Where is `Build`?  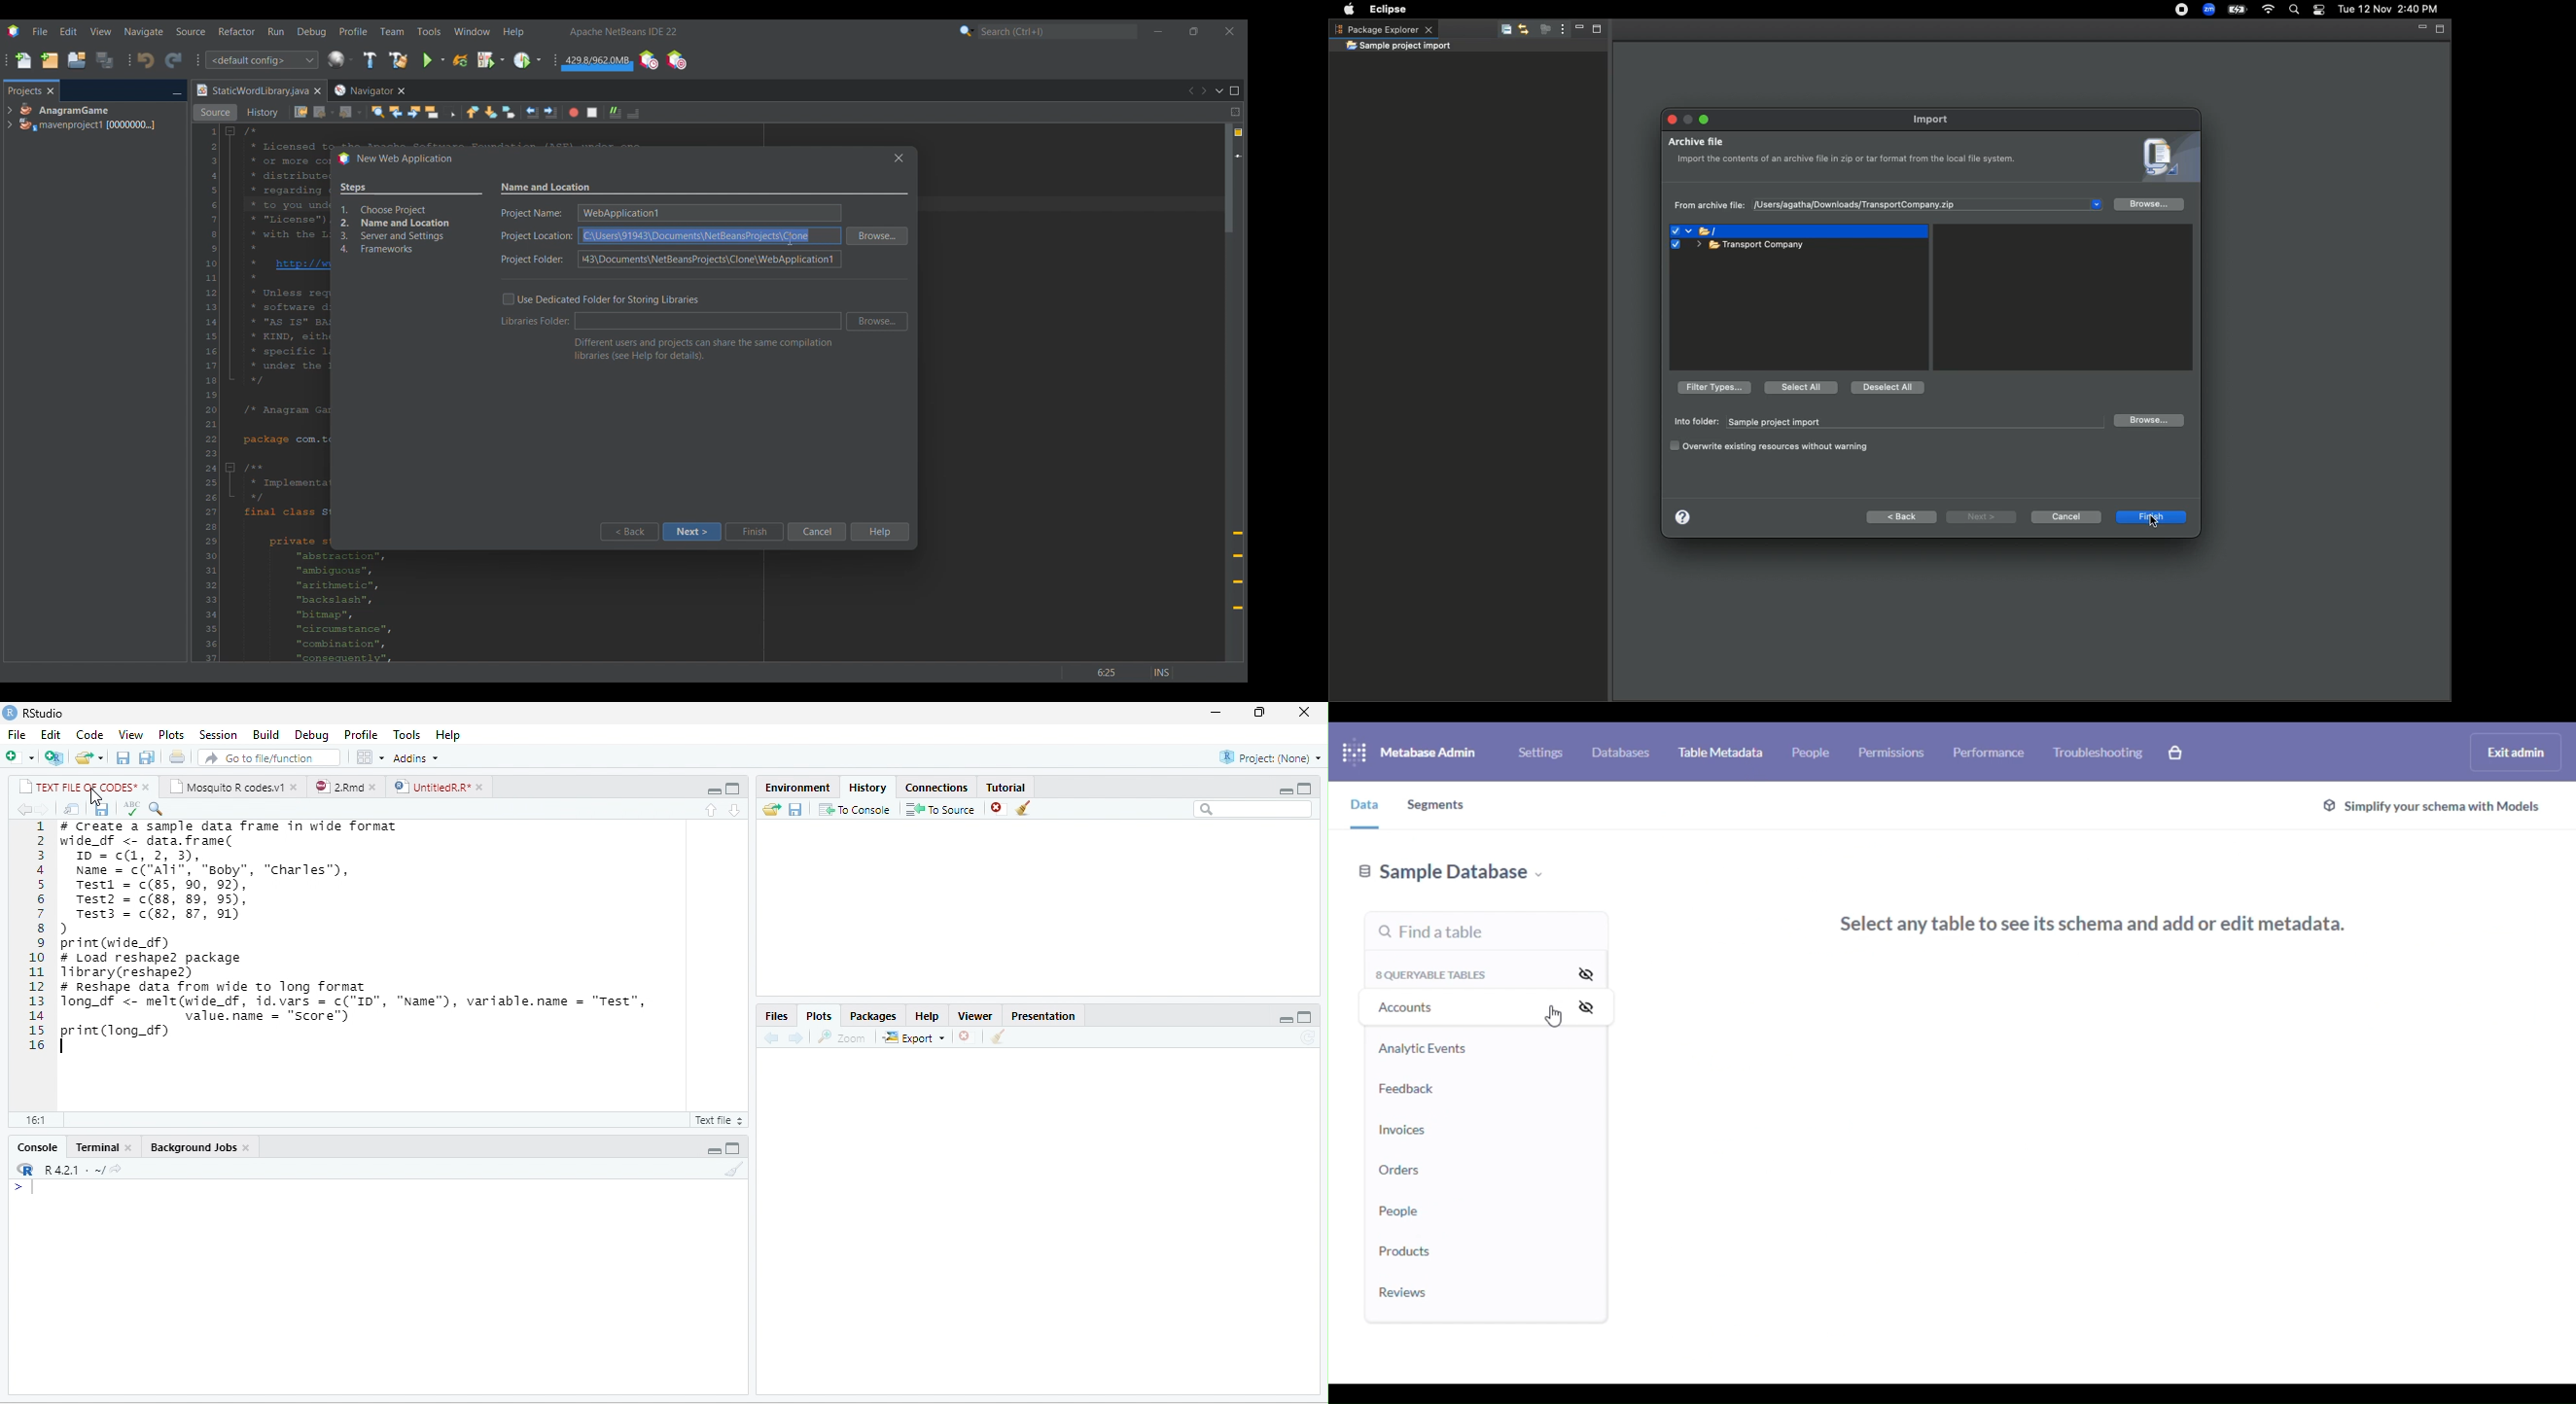
Build is located at coordinates (265, 735).